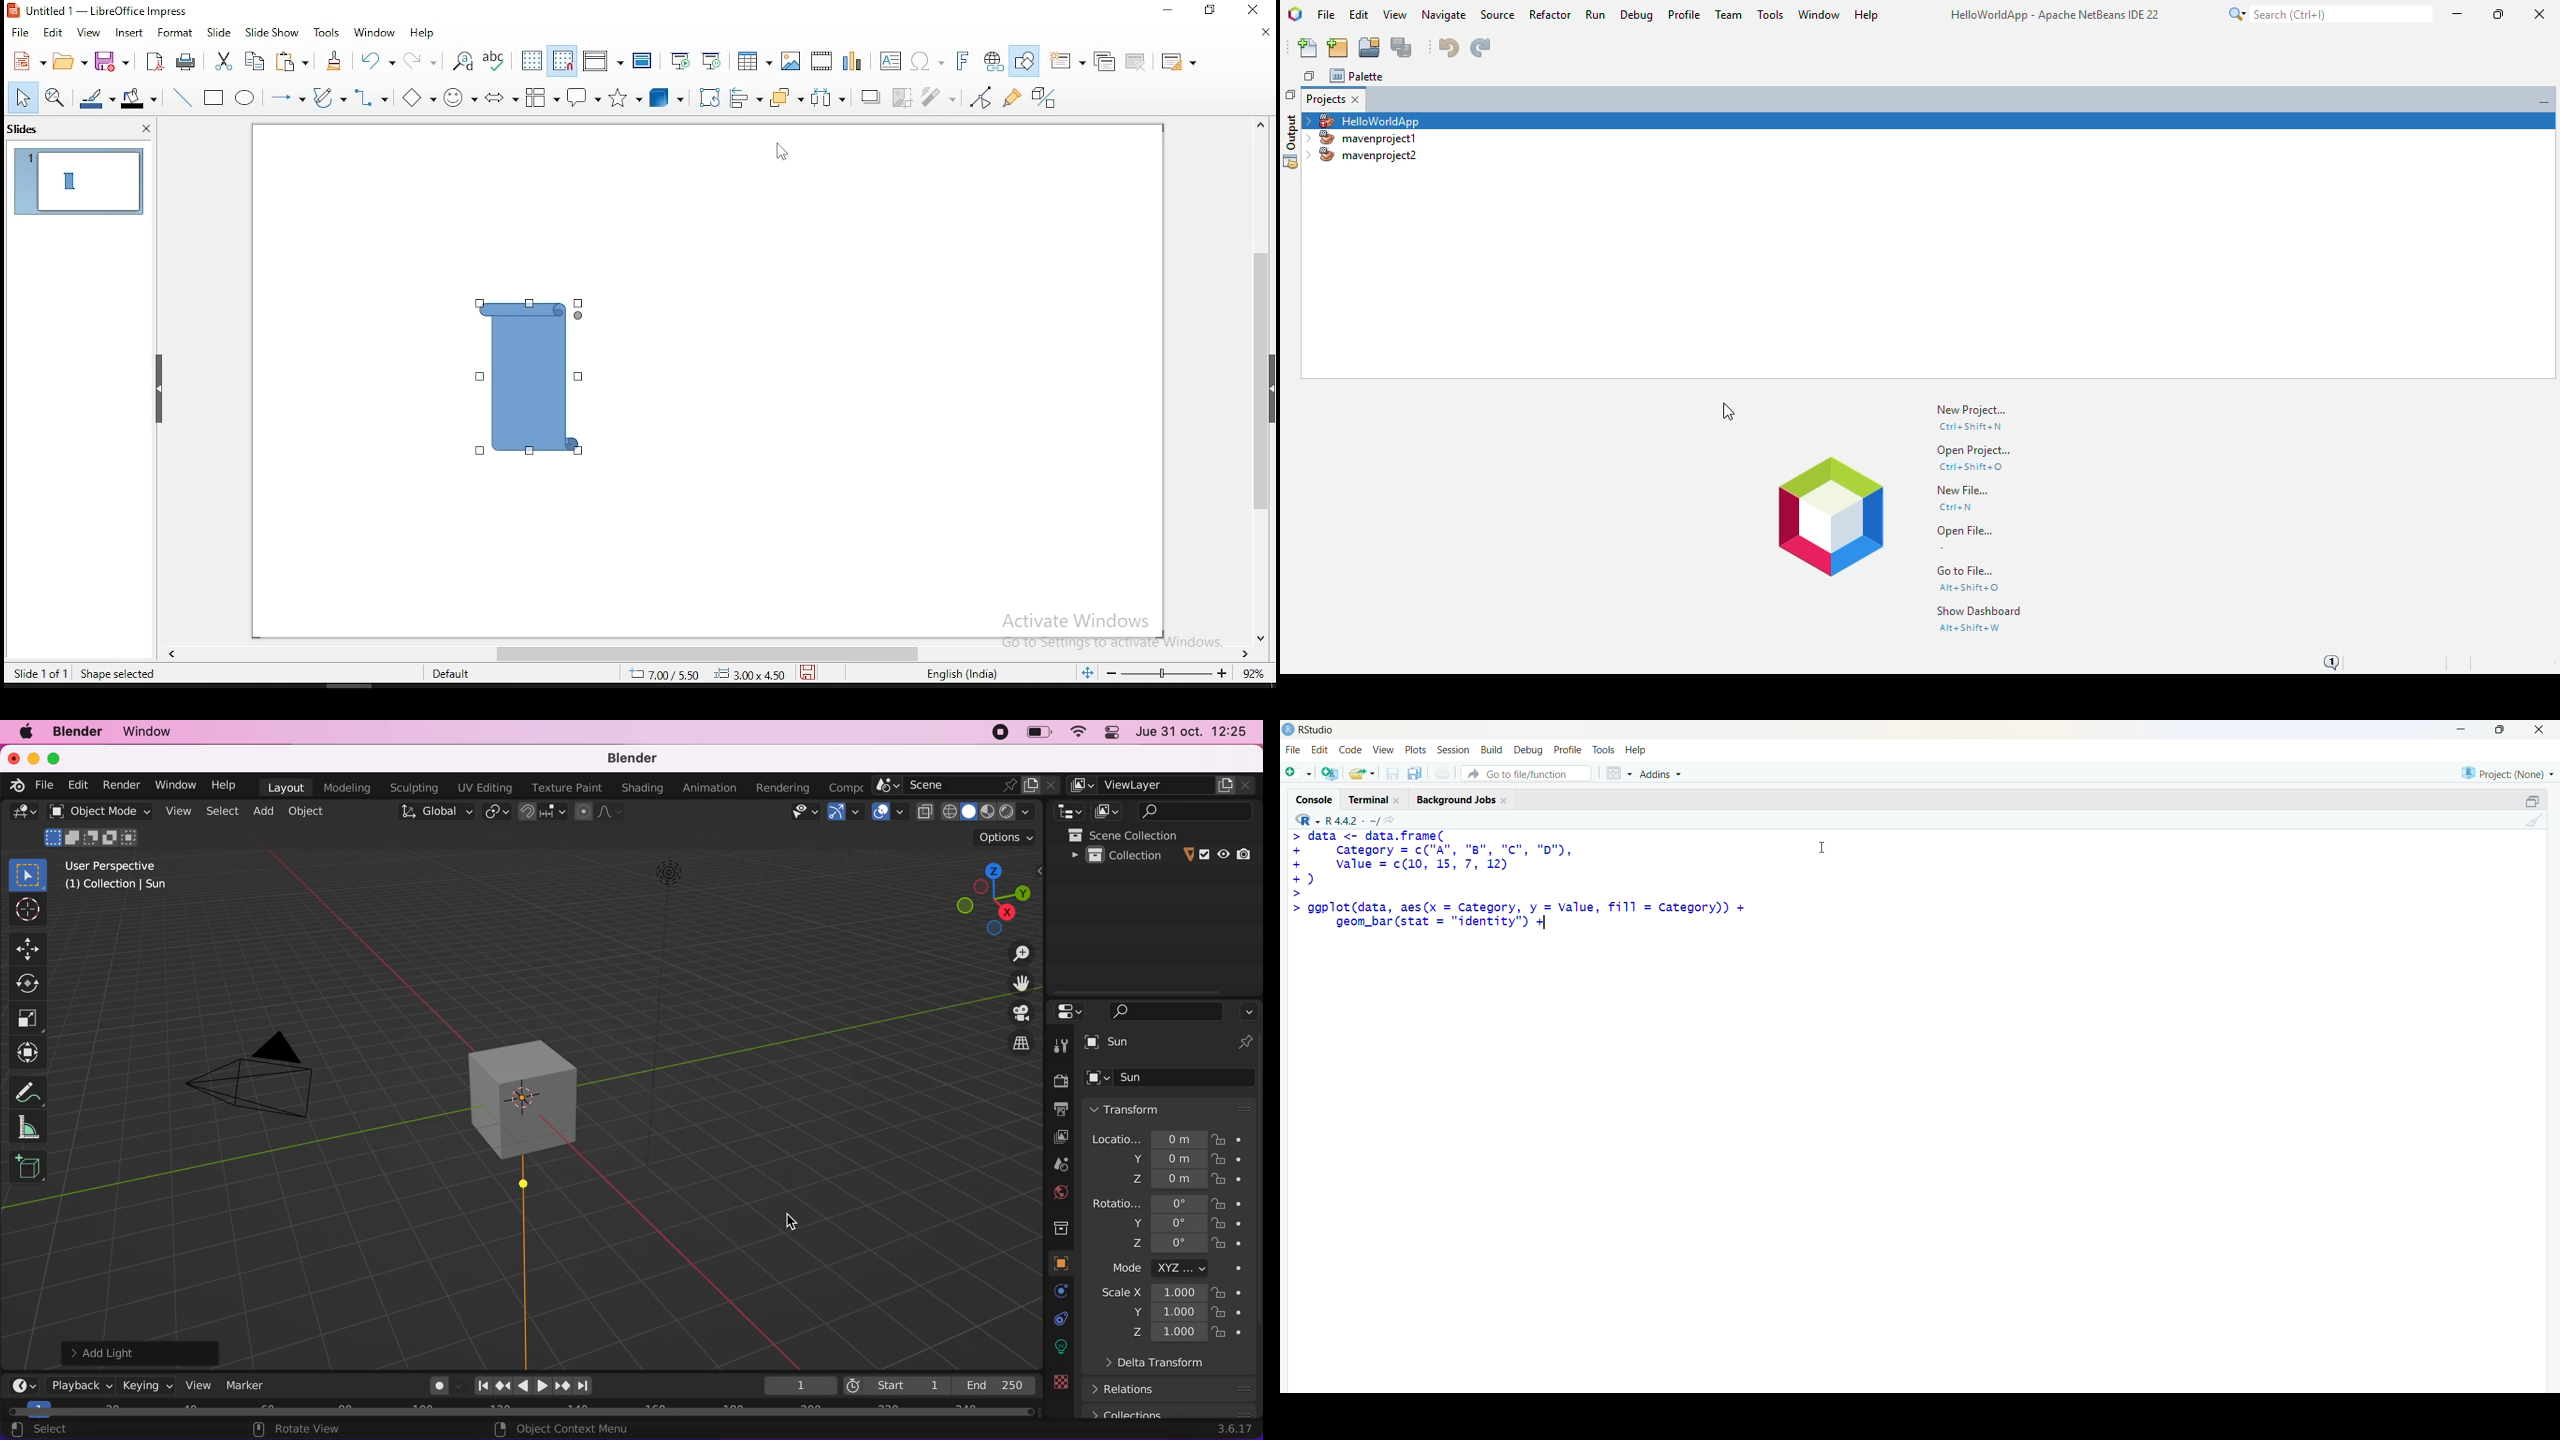 This screenshot has width=2576, height=1456. What do you see at coordinates (2532, 801) in the screenshot?
I see `maximize` at bounding box center [2532, 801].